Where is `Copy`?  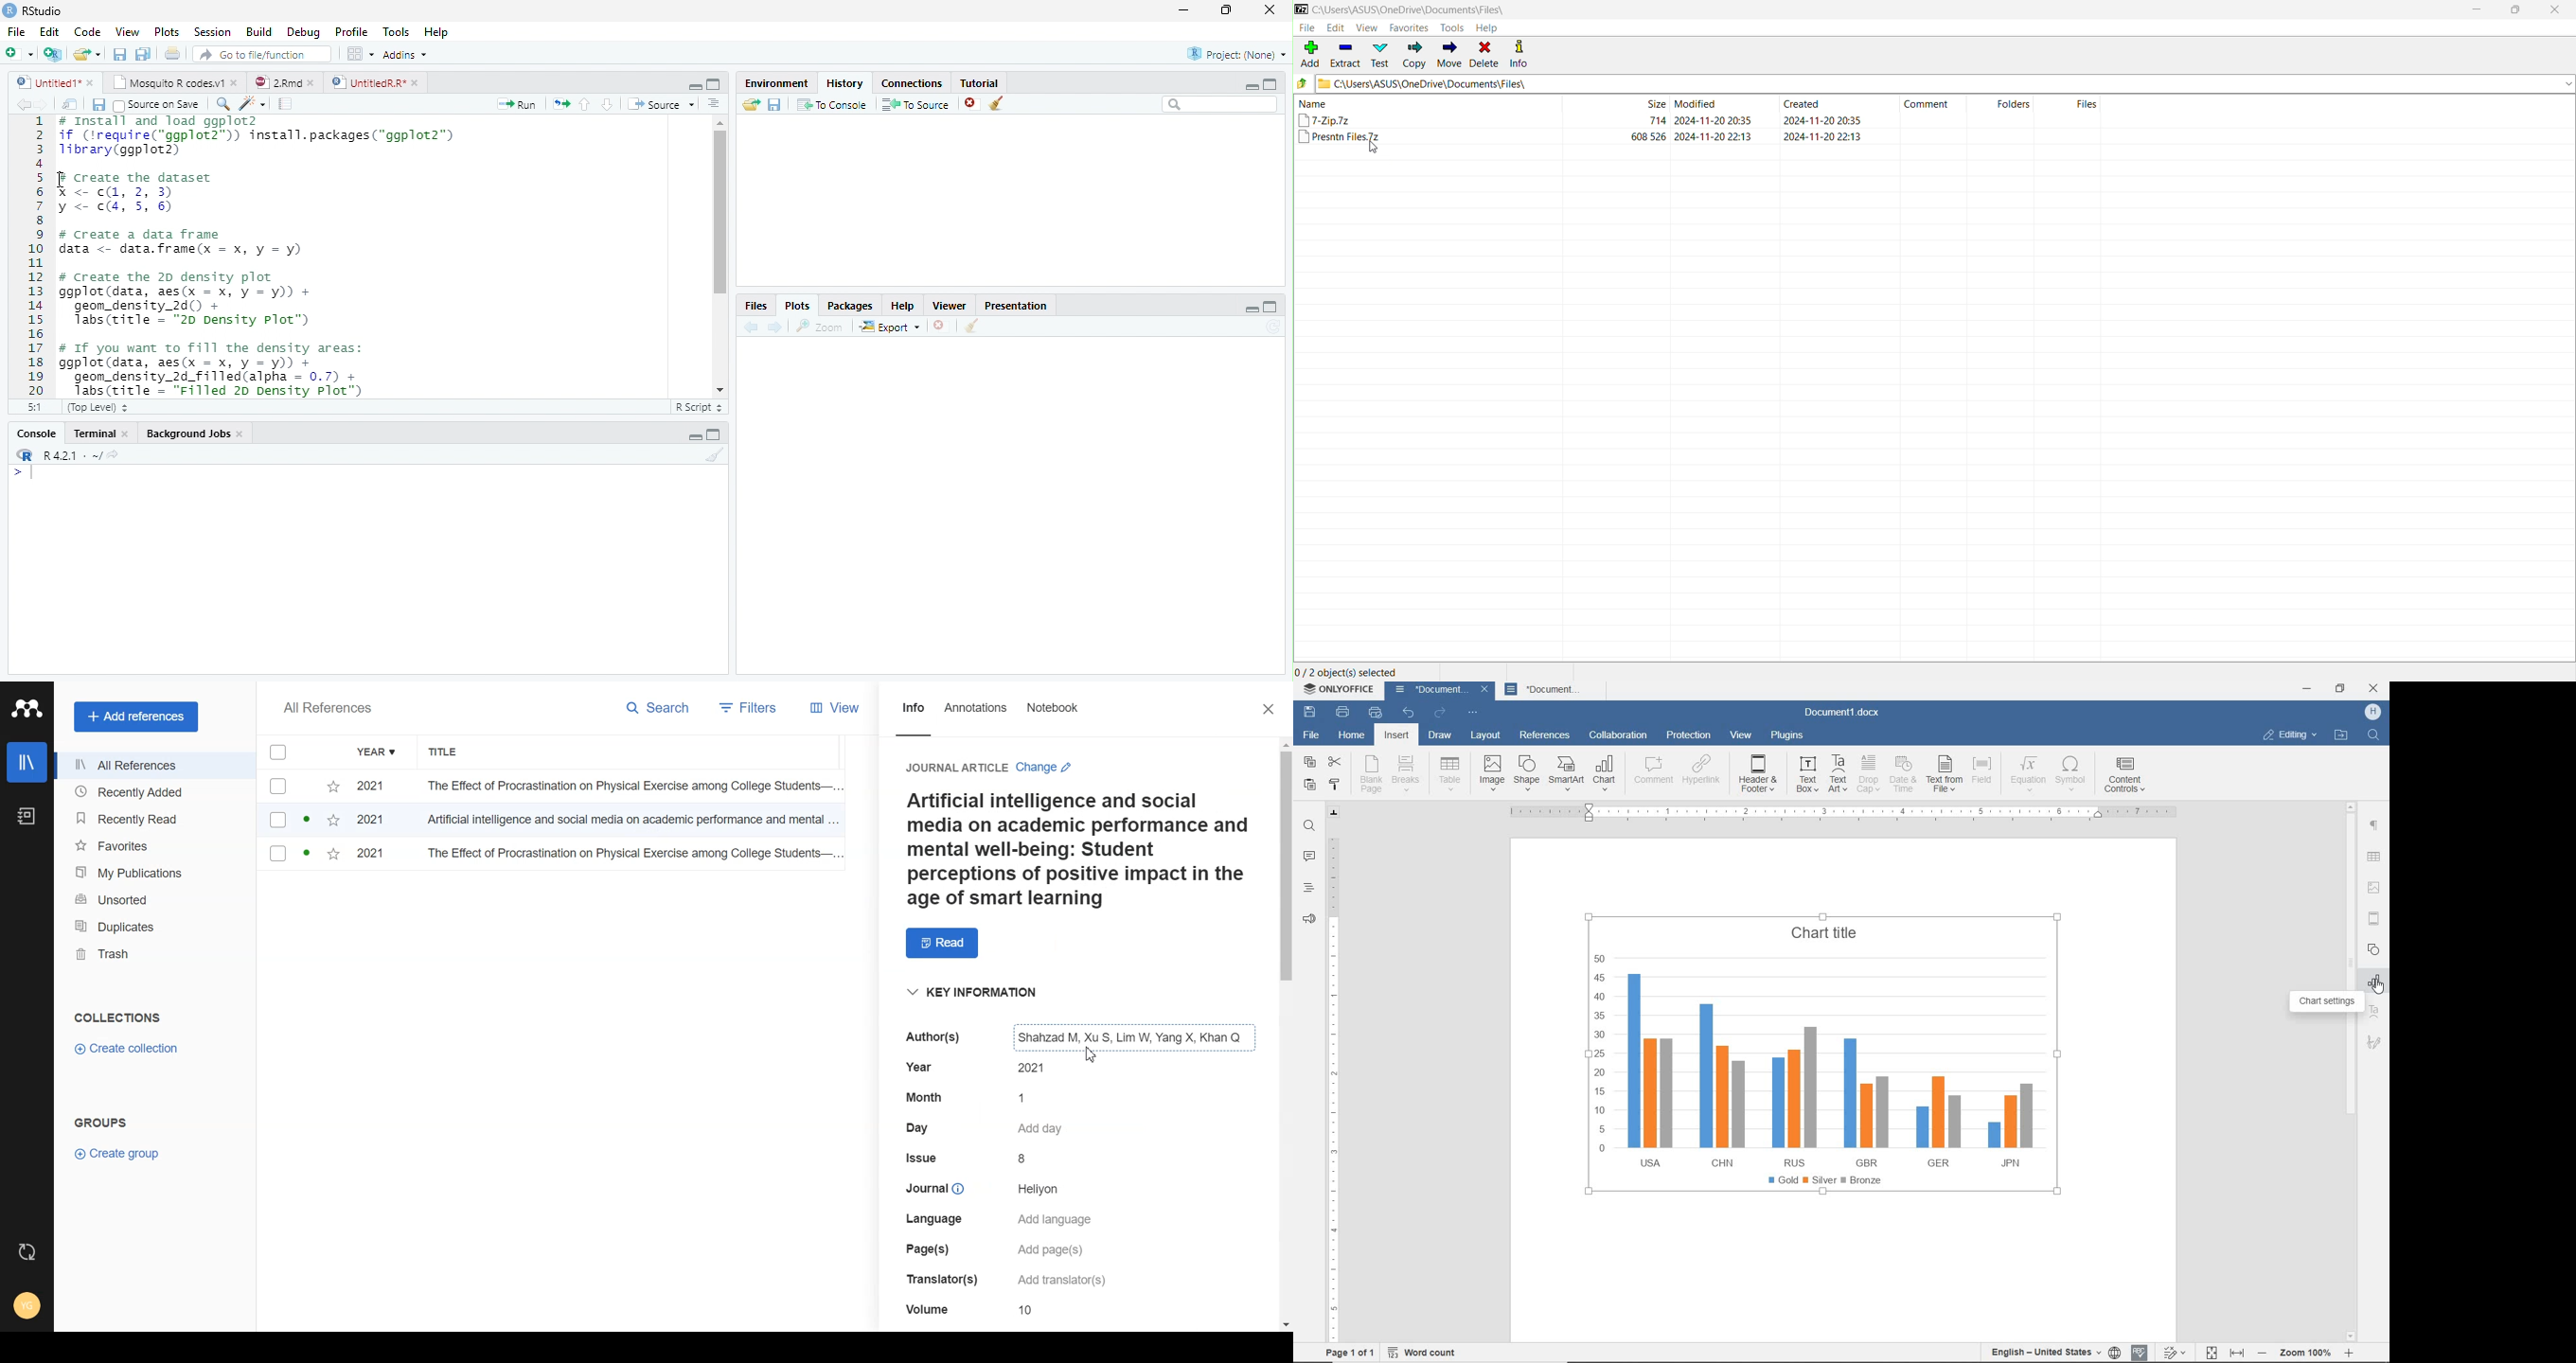 Copy is located at coordinates (1415, 55).